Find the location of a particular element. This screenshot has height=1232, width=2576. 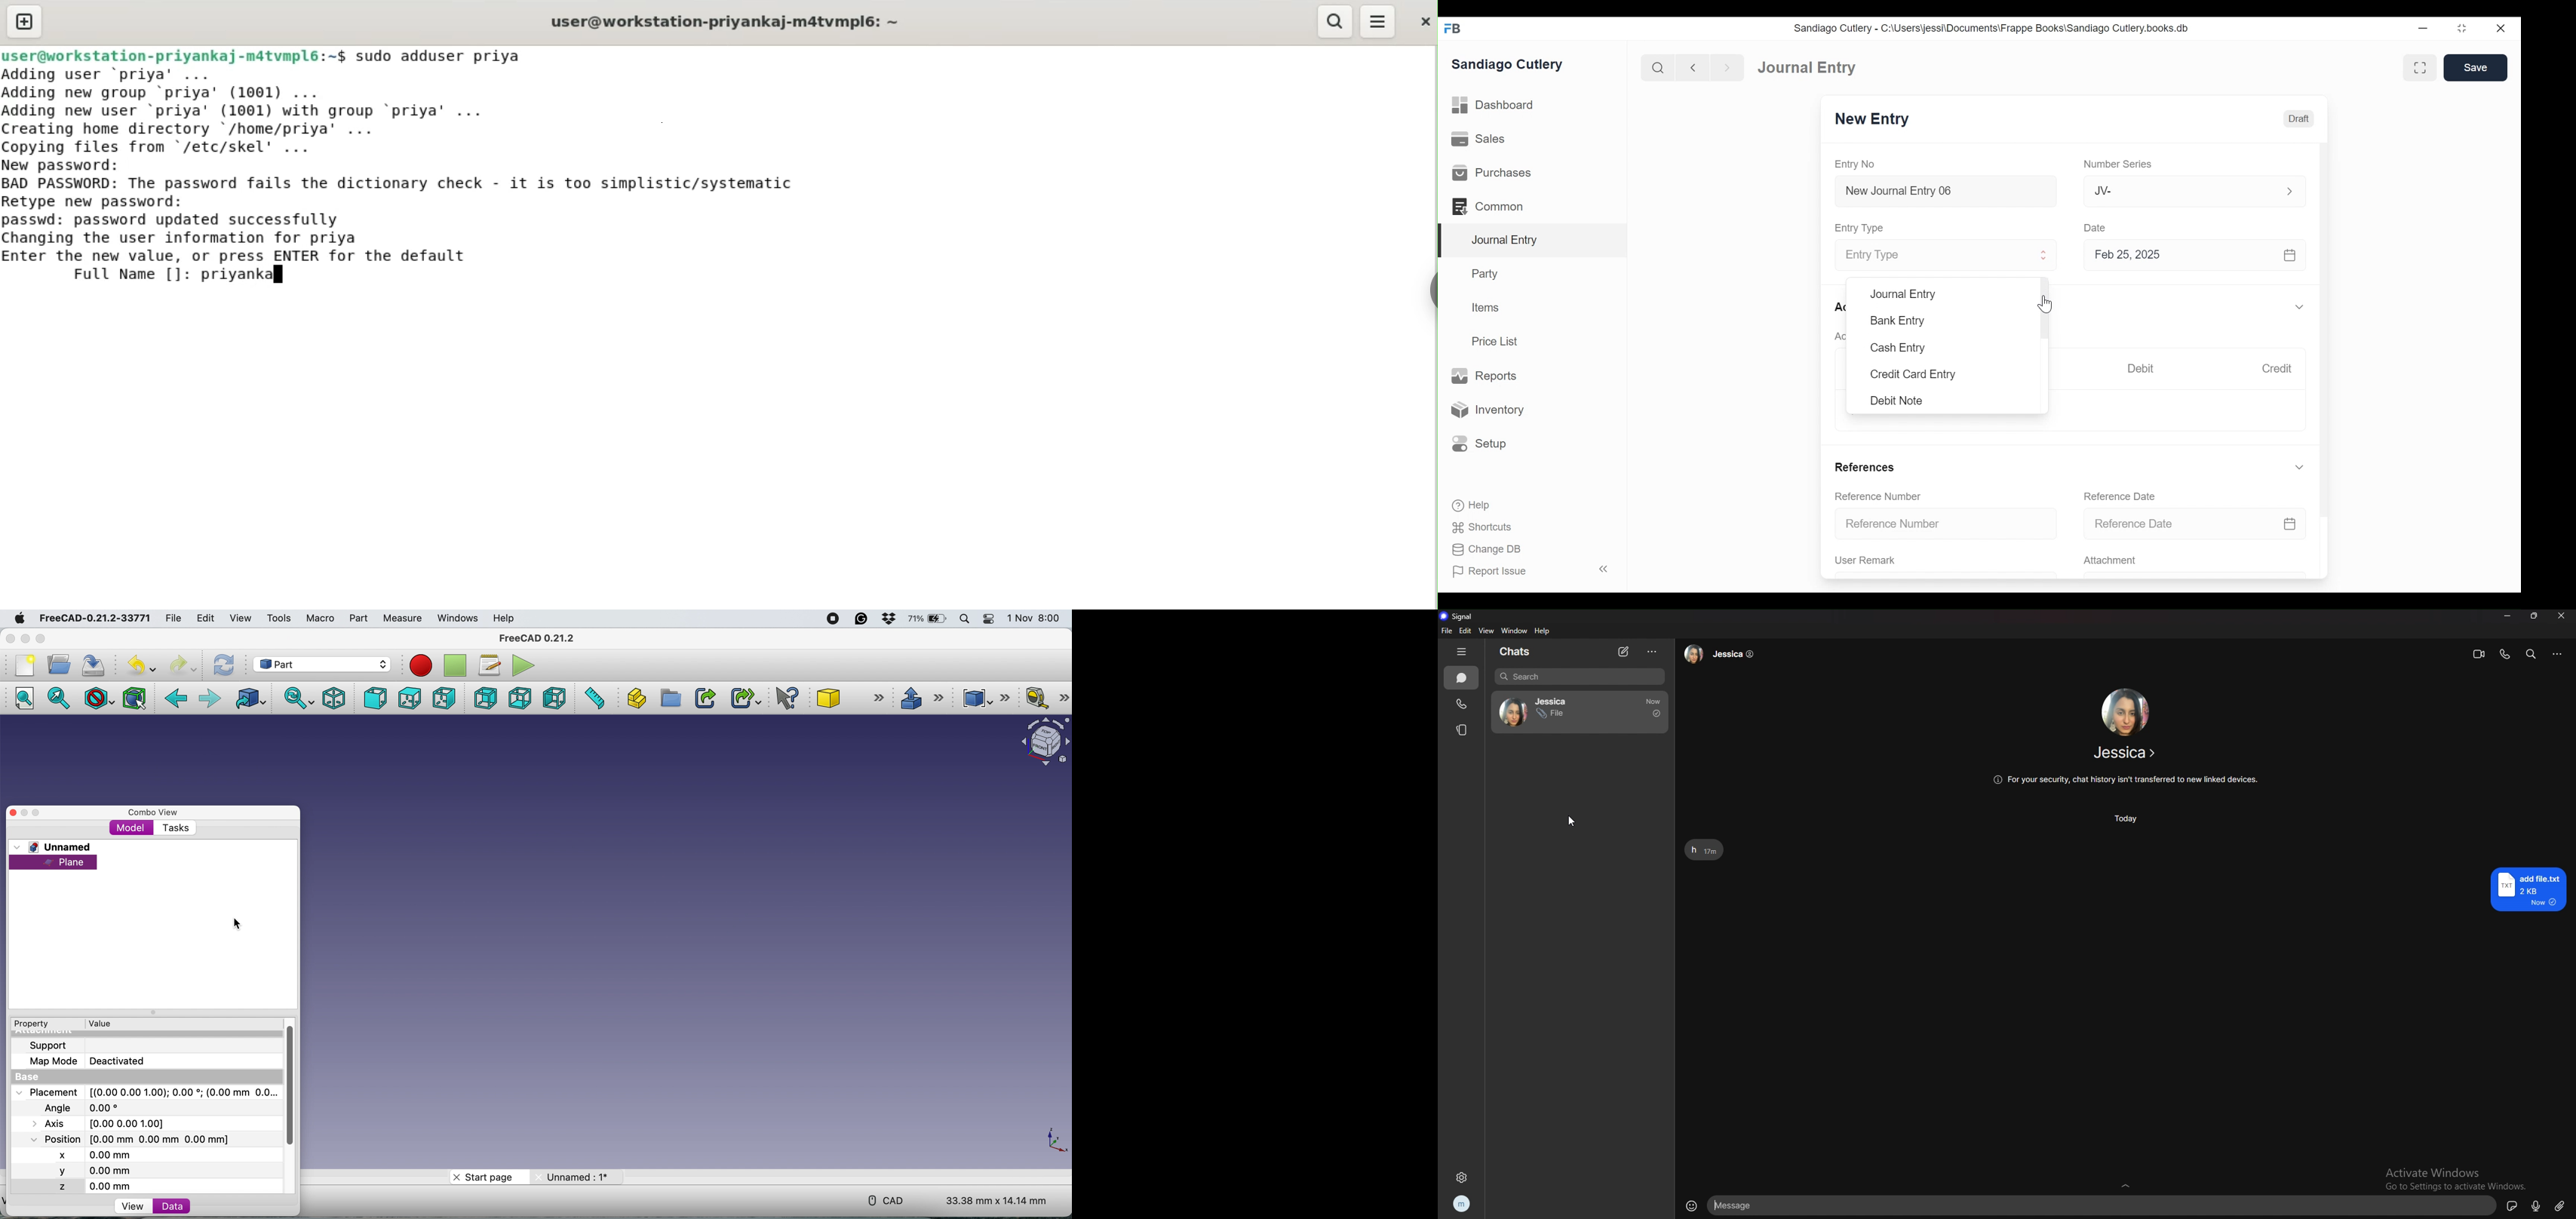

emoji is located at coordinates (1689, 1207).